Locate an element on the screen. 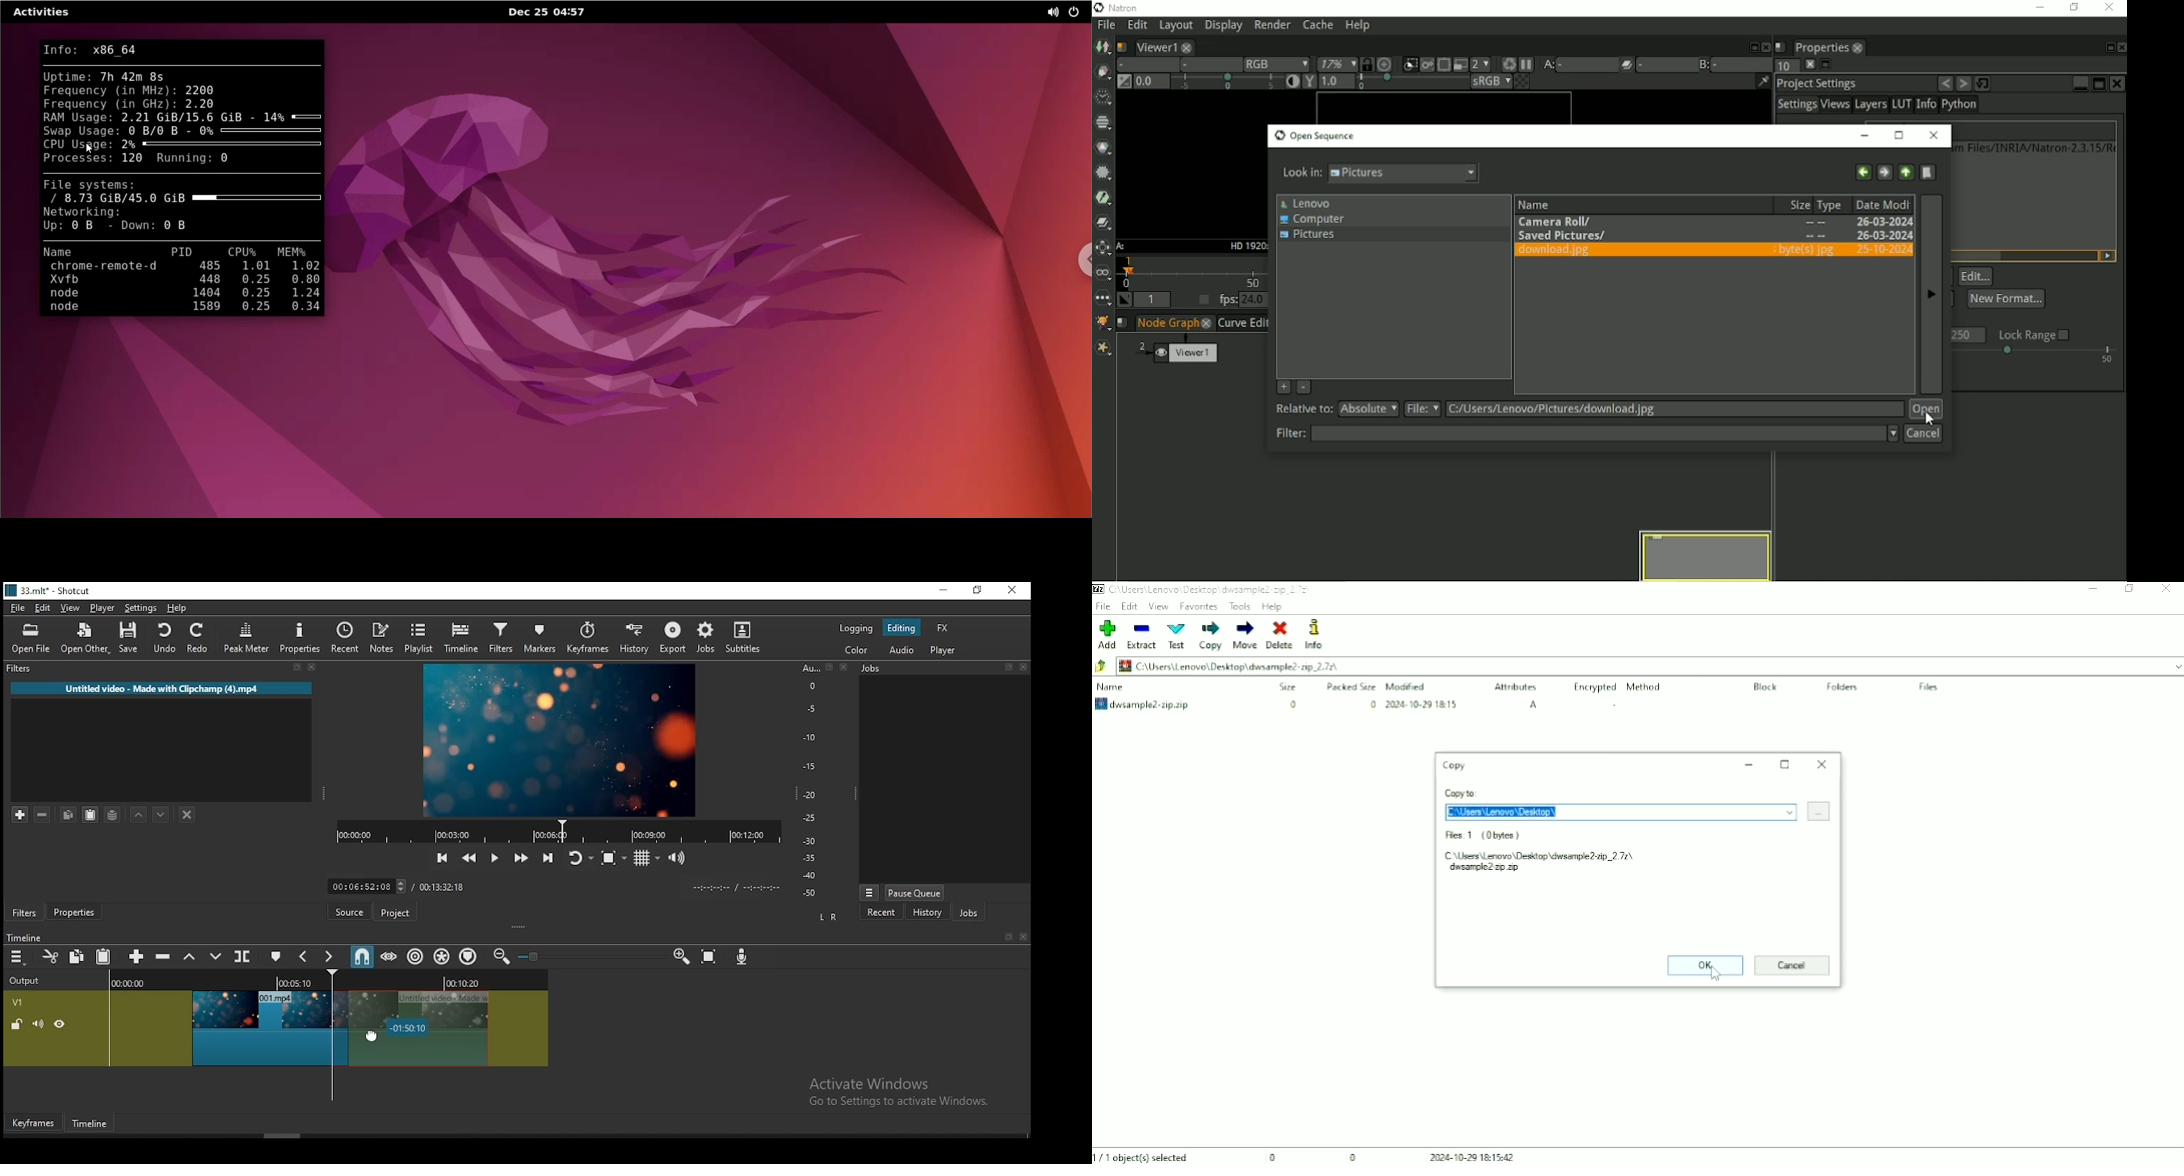  OK is located at coordinates (1704, 967).